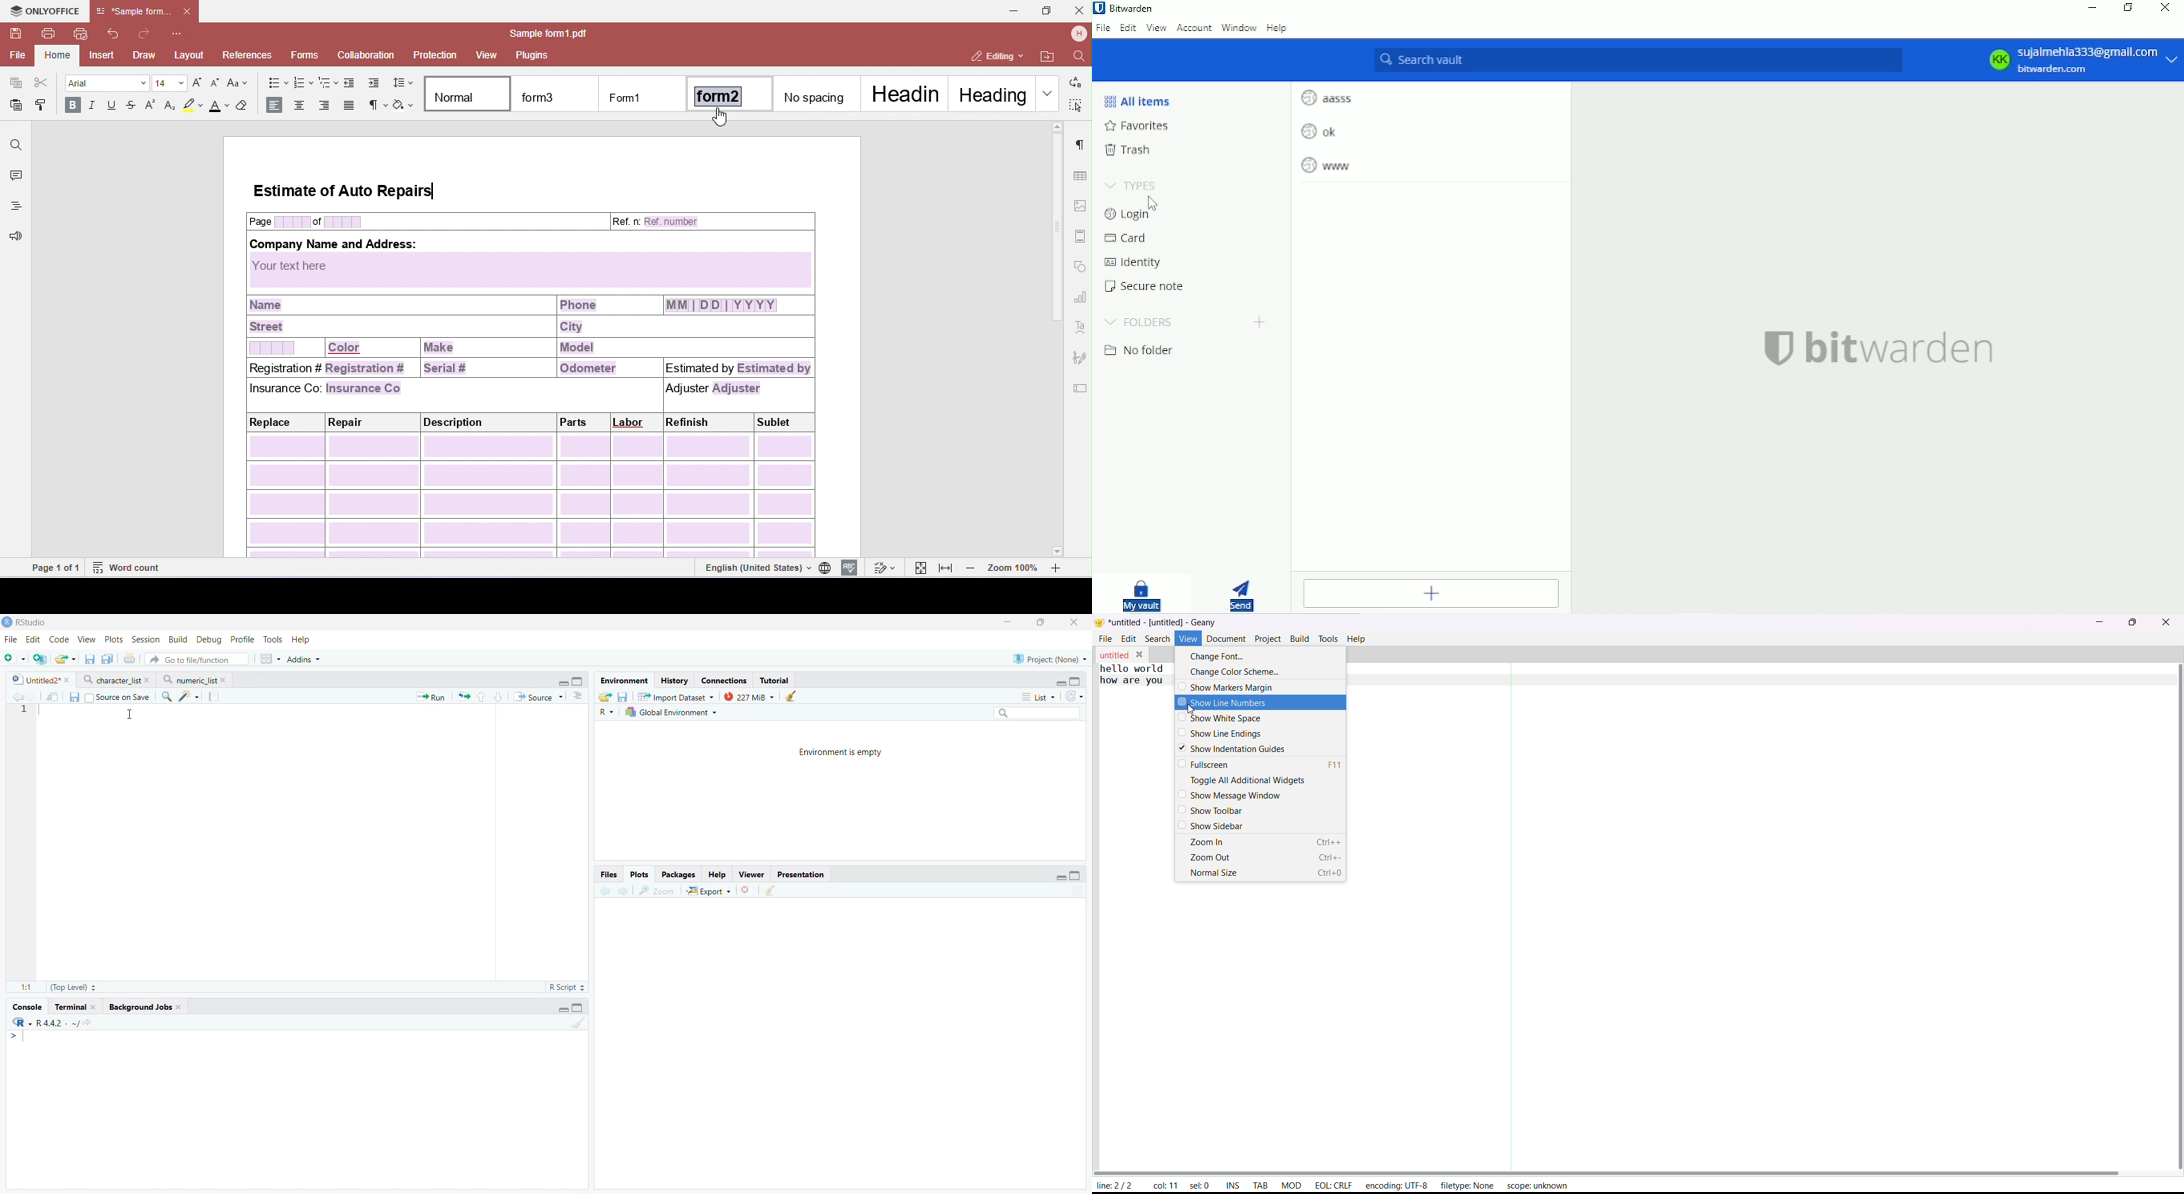 The width and height of the screenshot is (2184, 1204). Describe the element at coordinates (1008, 621) in the screenshot. I see `Minimize` at that location.